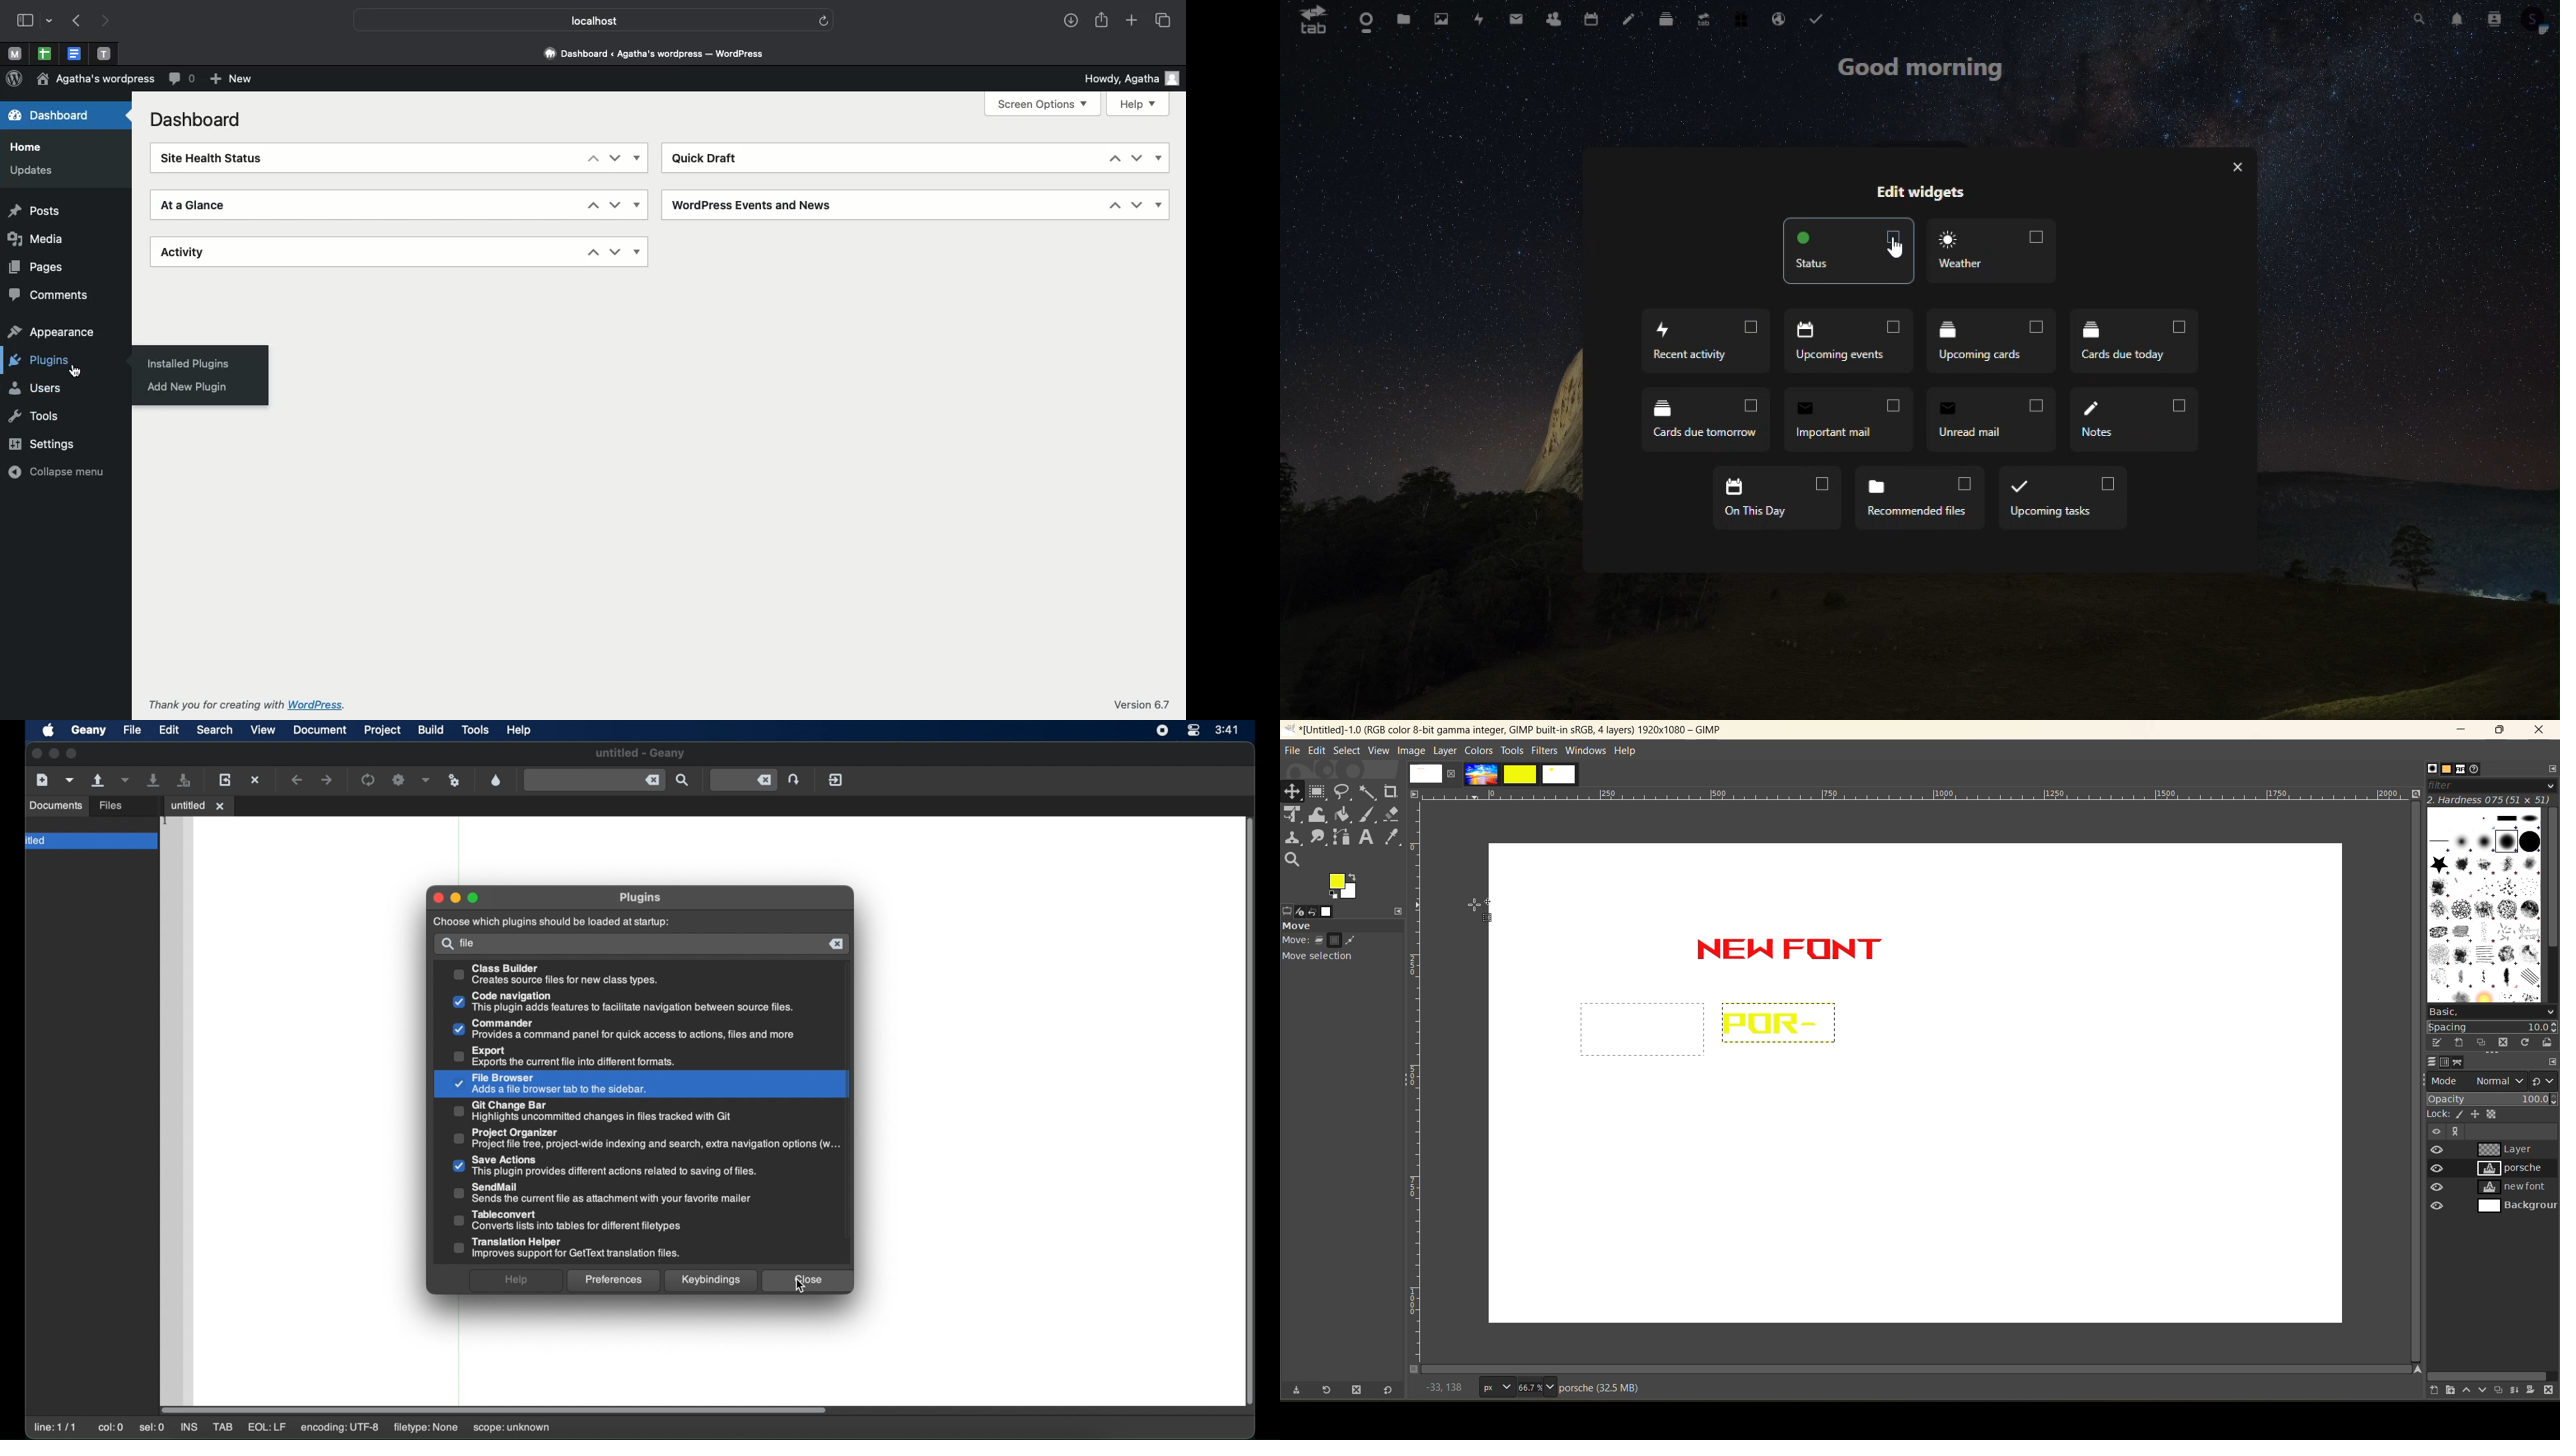 The width and height of the screenshot is (2576, 1456). I want to click on good morning, so click(1922, 70).